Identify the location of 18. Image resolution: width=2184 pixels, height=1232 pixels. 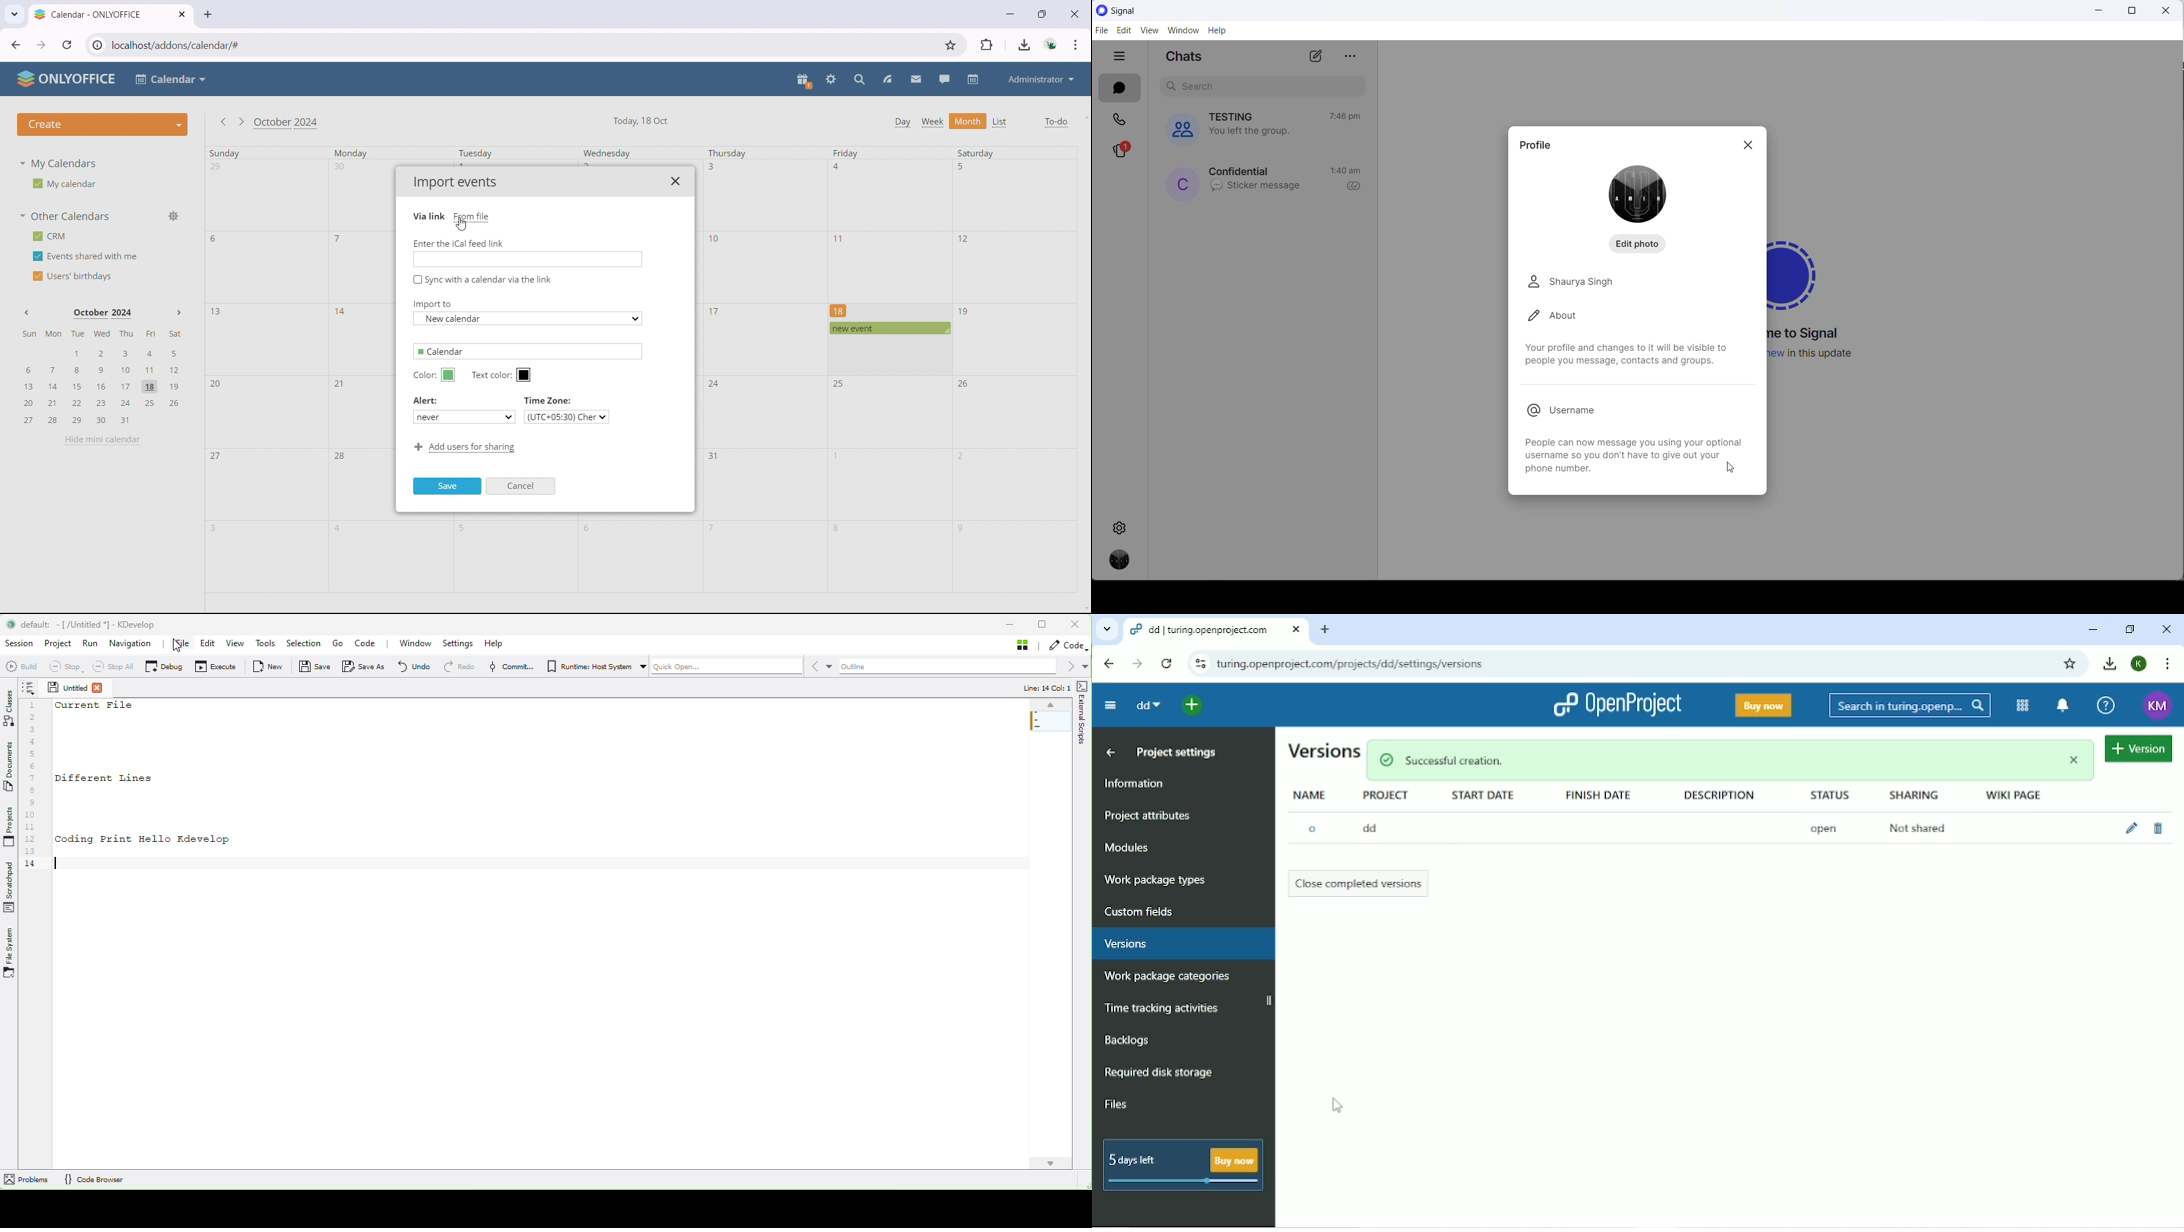
(839, 310).